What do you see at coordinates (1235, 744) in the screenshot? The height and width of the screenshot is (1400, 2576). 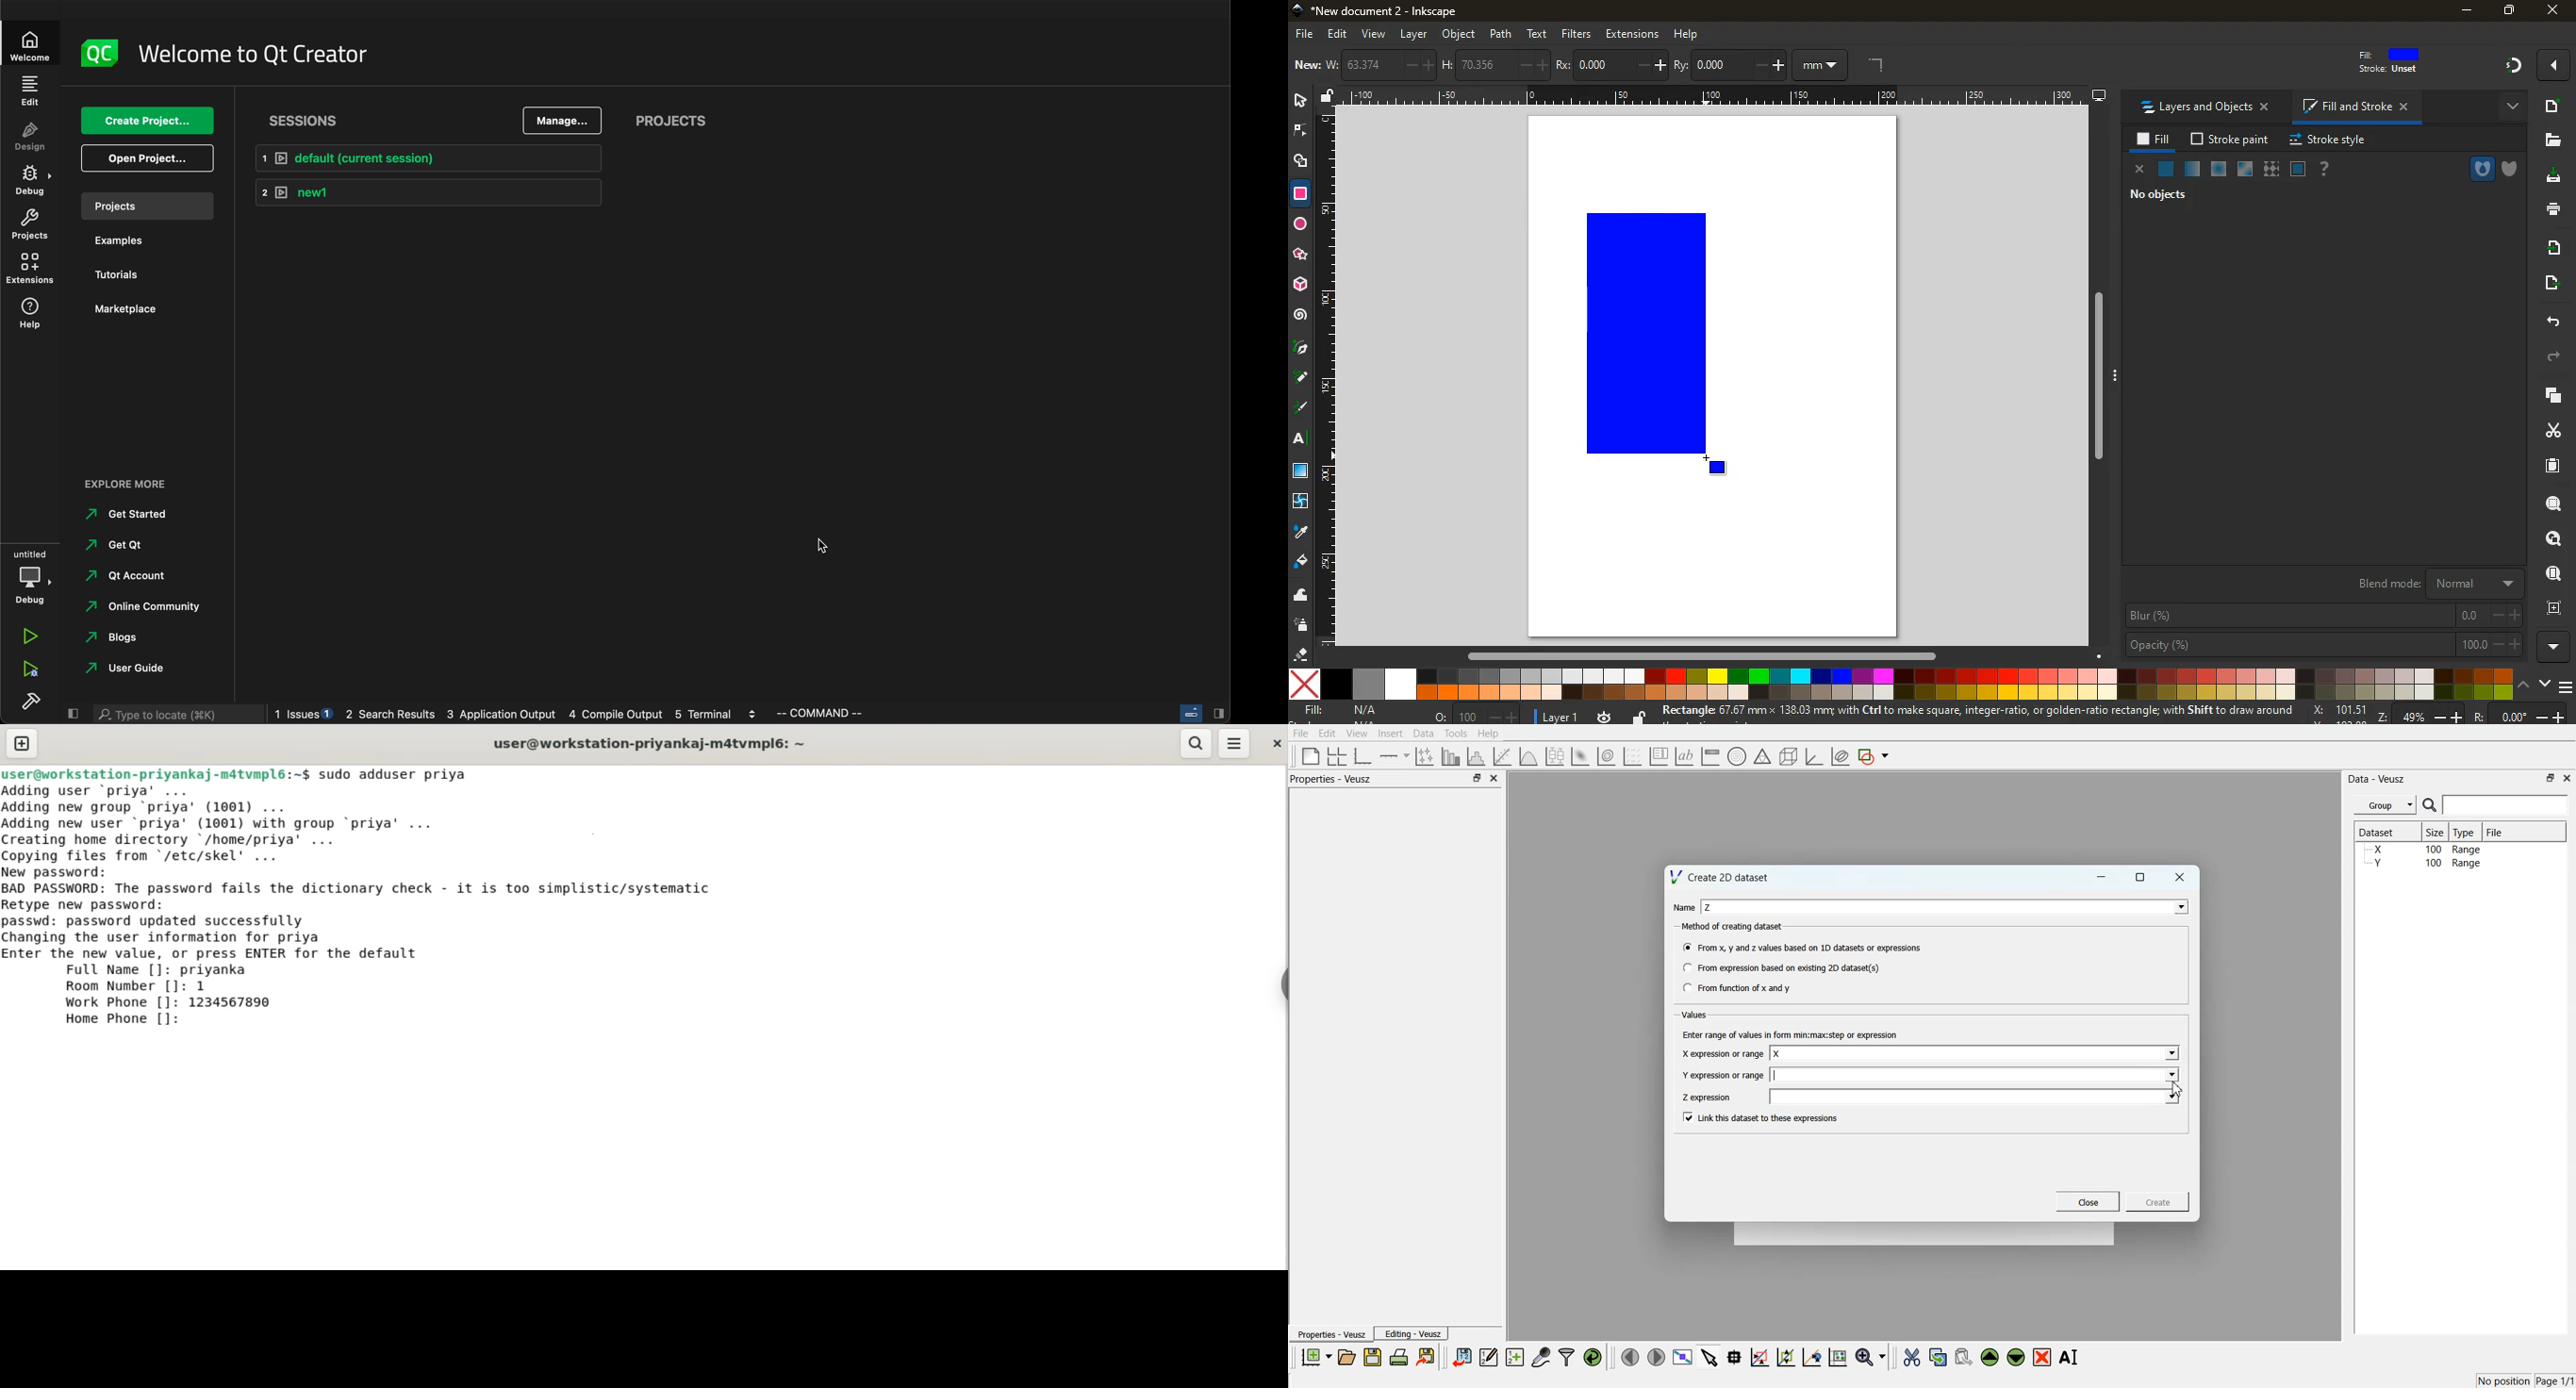 I see `menu` at bounding box center [1235, 744].